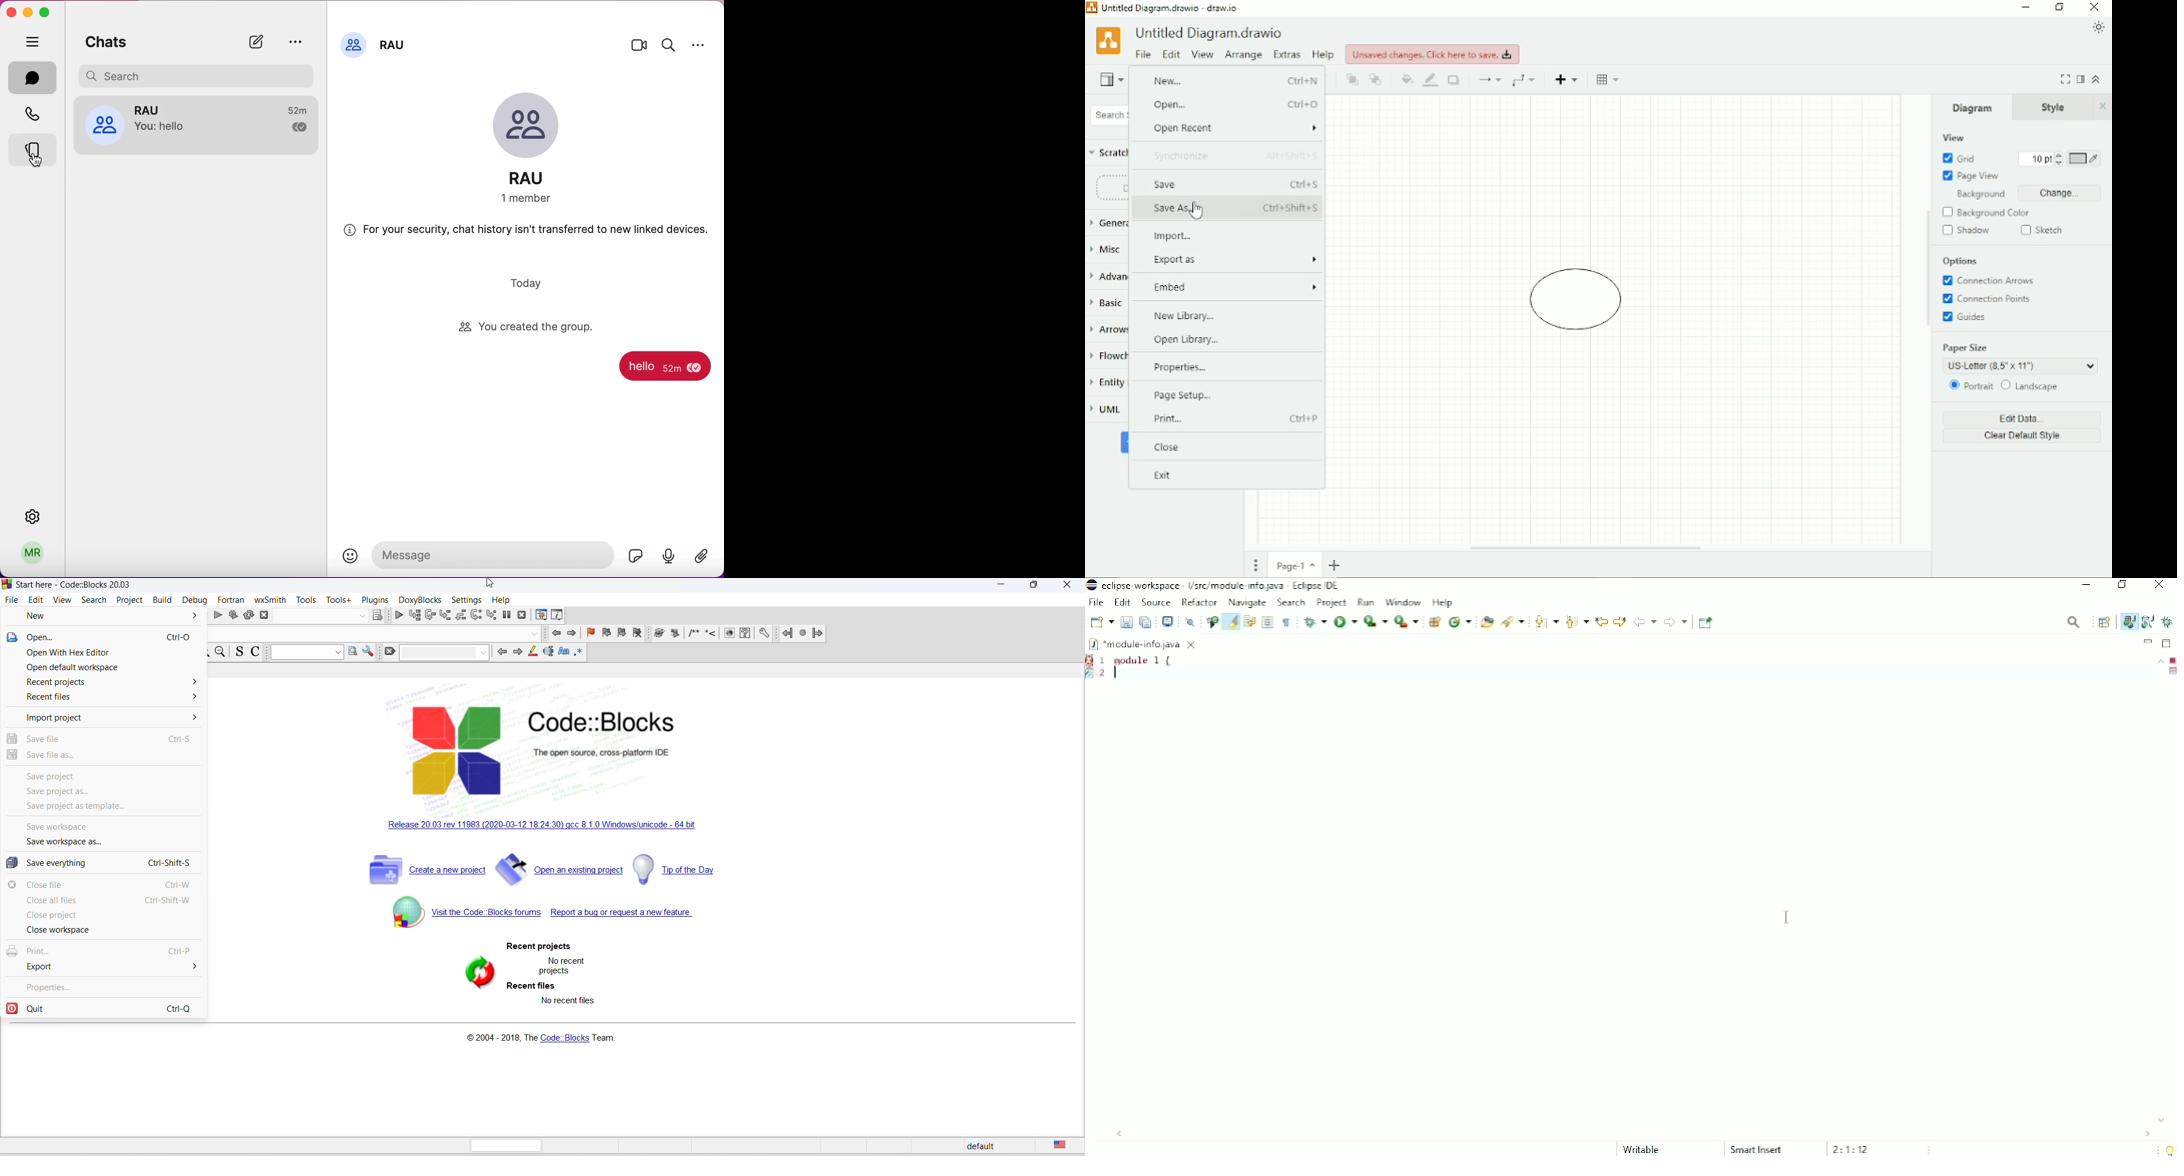 This screenshot has width=2184, height=1176. I want to click on save workspace as, so click(102, 844).